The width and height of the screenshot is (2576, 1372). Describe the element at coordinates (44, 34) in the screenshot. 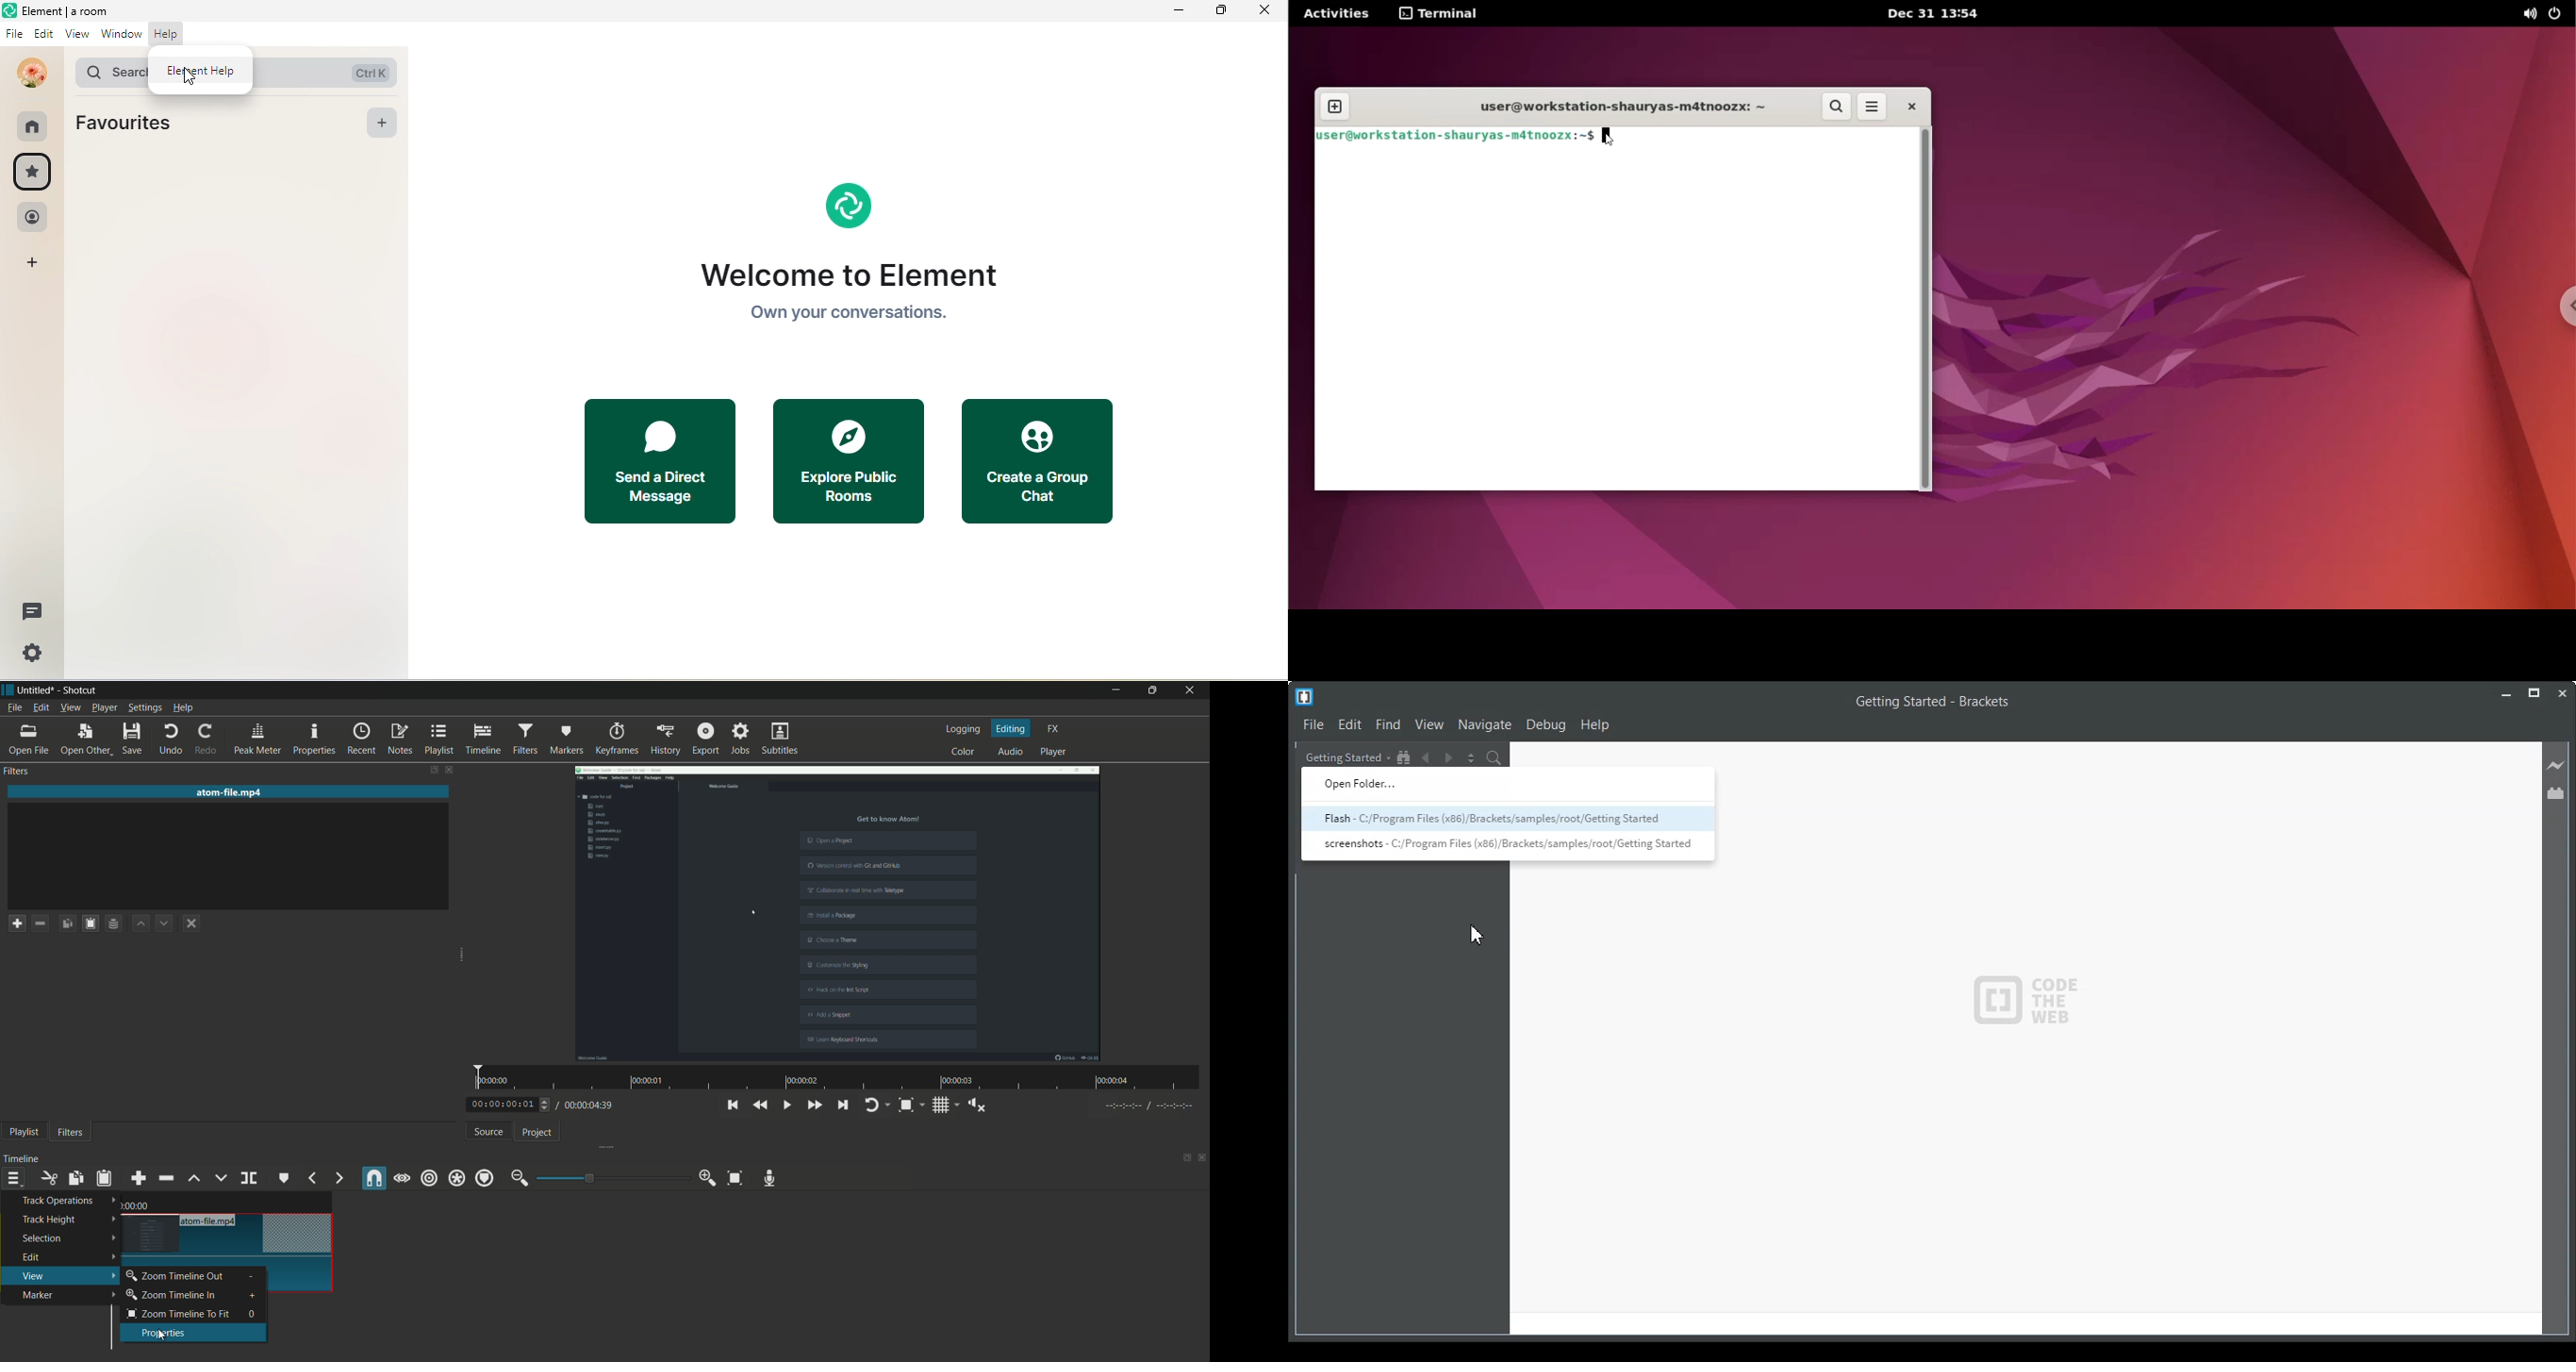

I see `edit` at that location.